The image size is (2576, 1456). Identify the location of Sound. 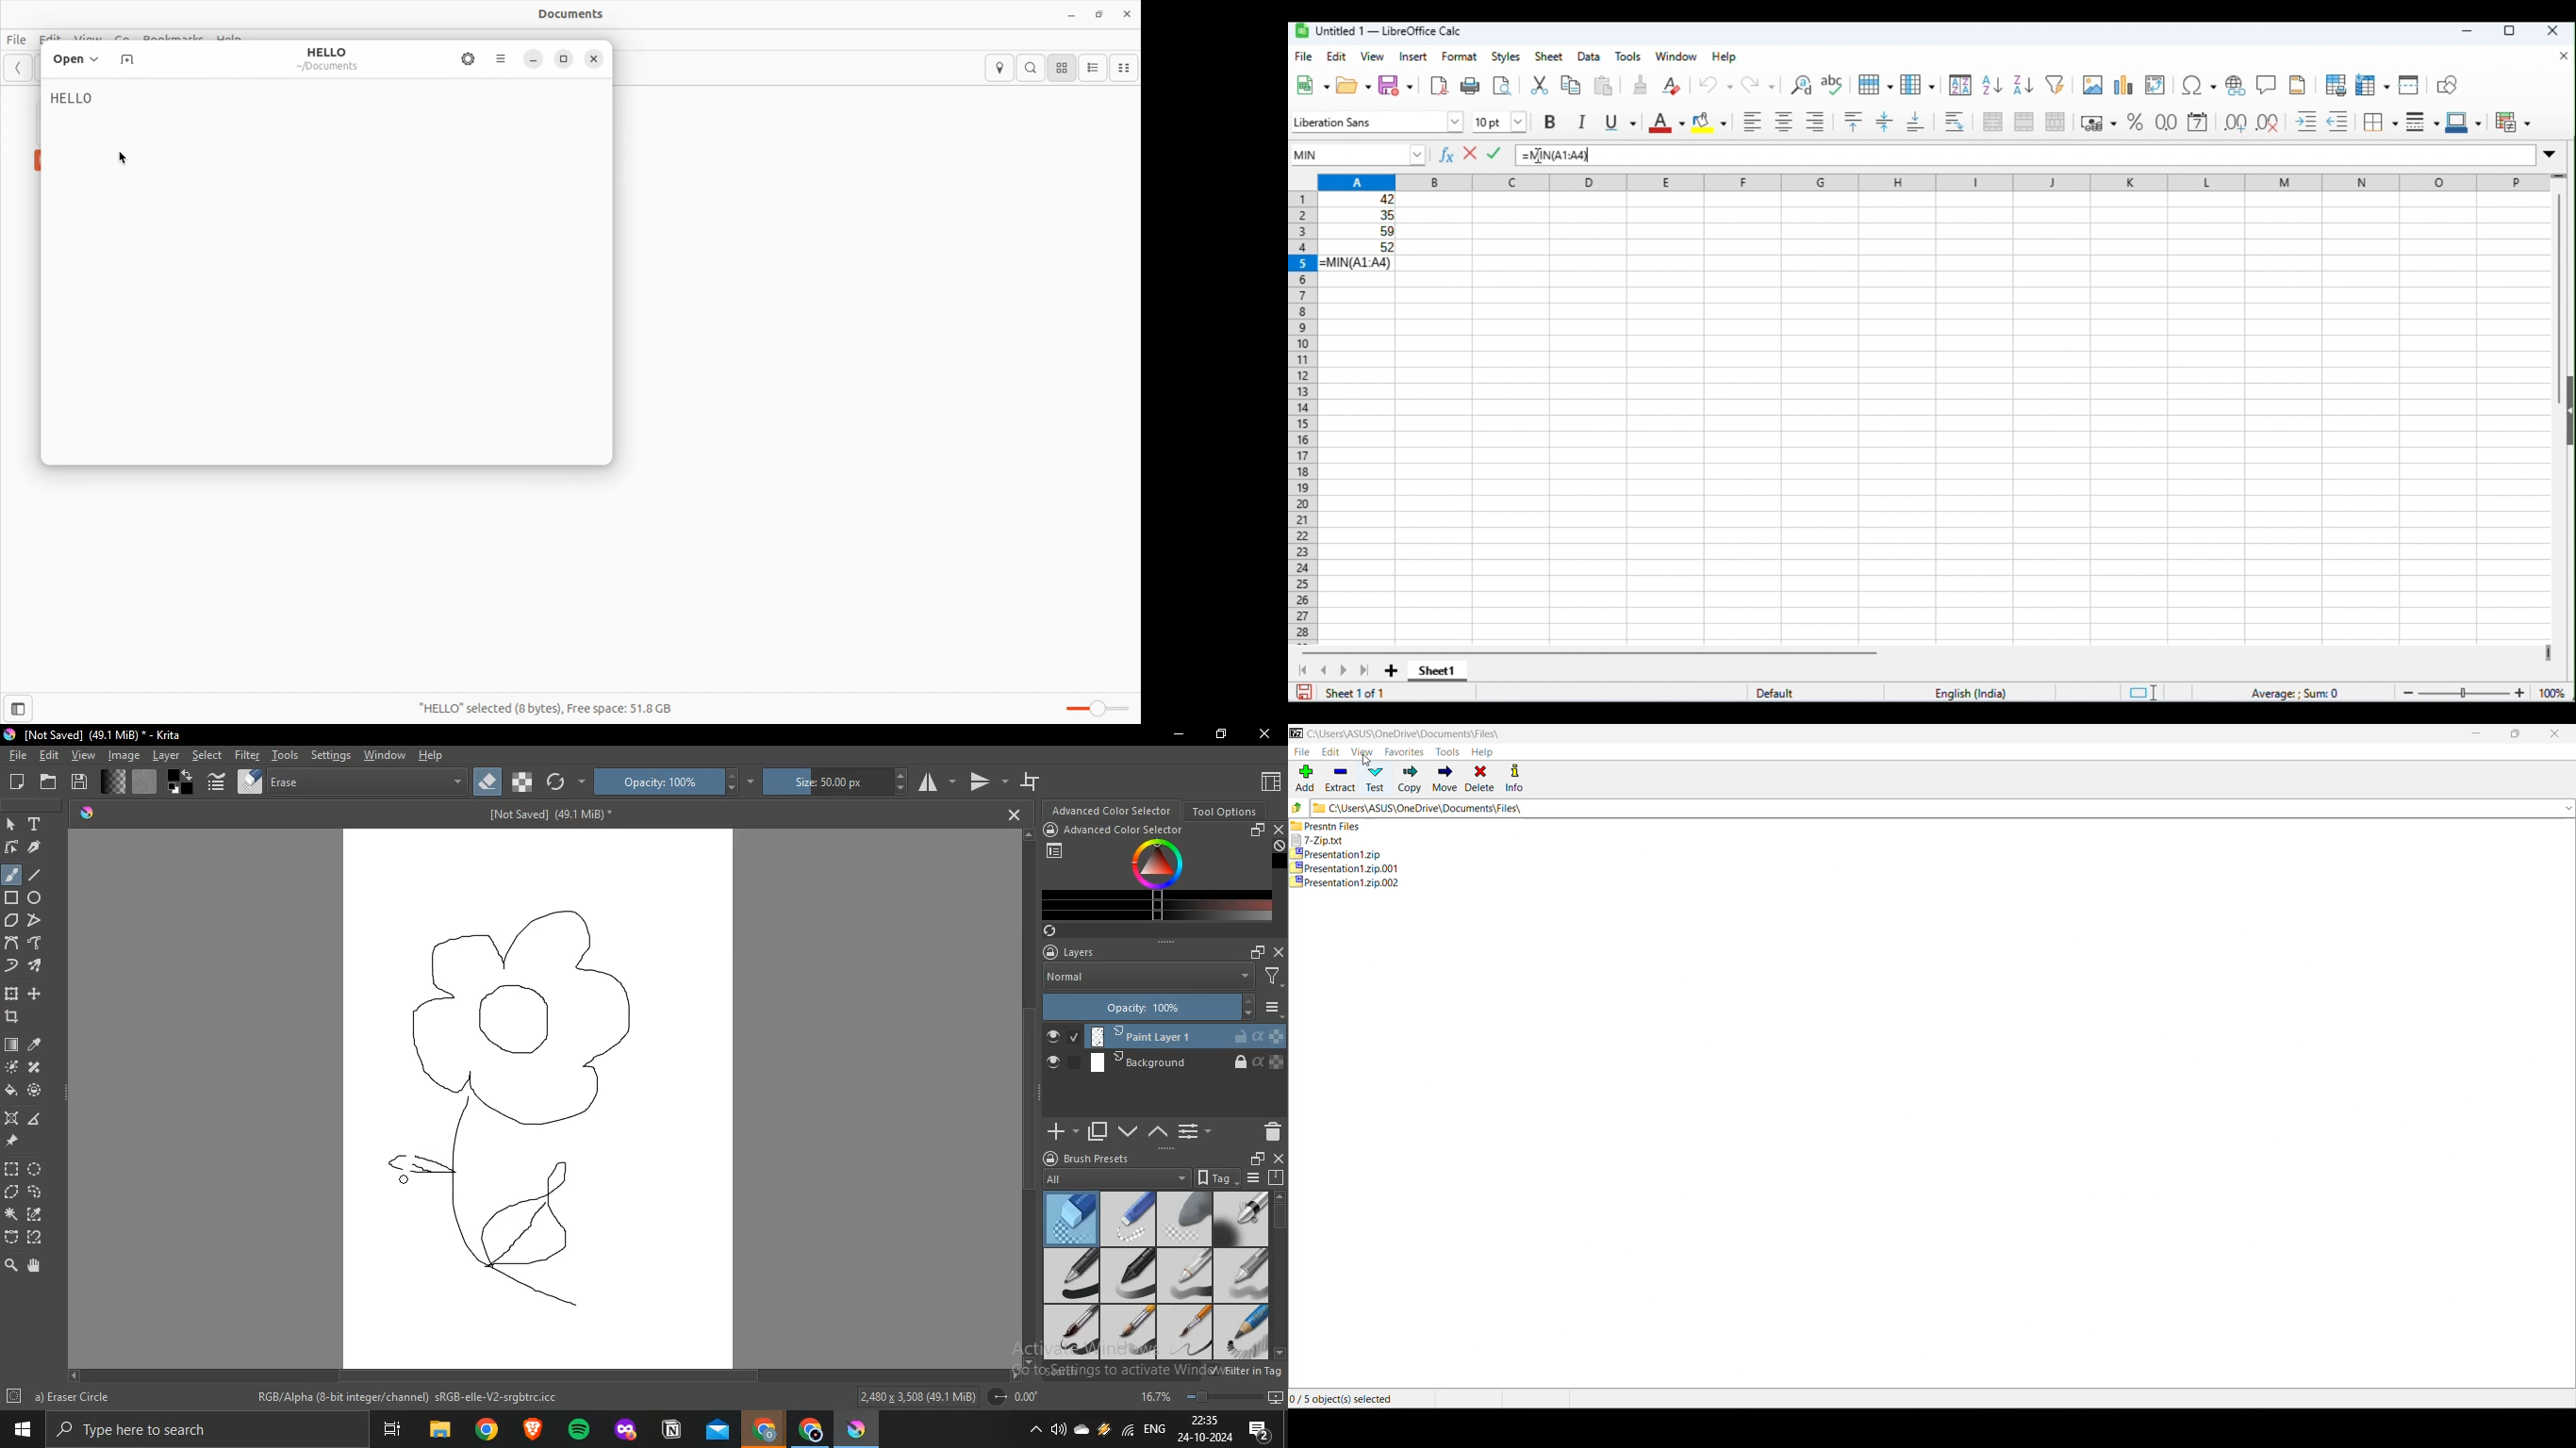
(1060, 1429).